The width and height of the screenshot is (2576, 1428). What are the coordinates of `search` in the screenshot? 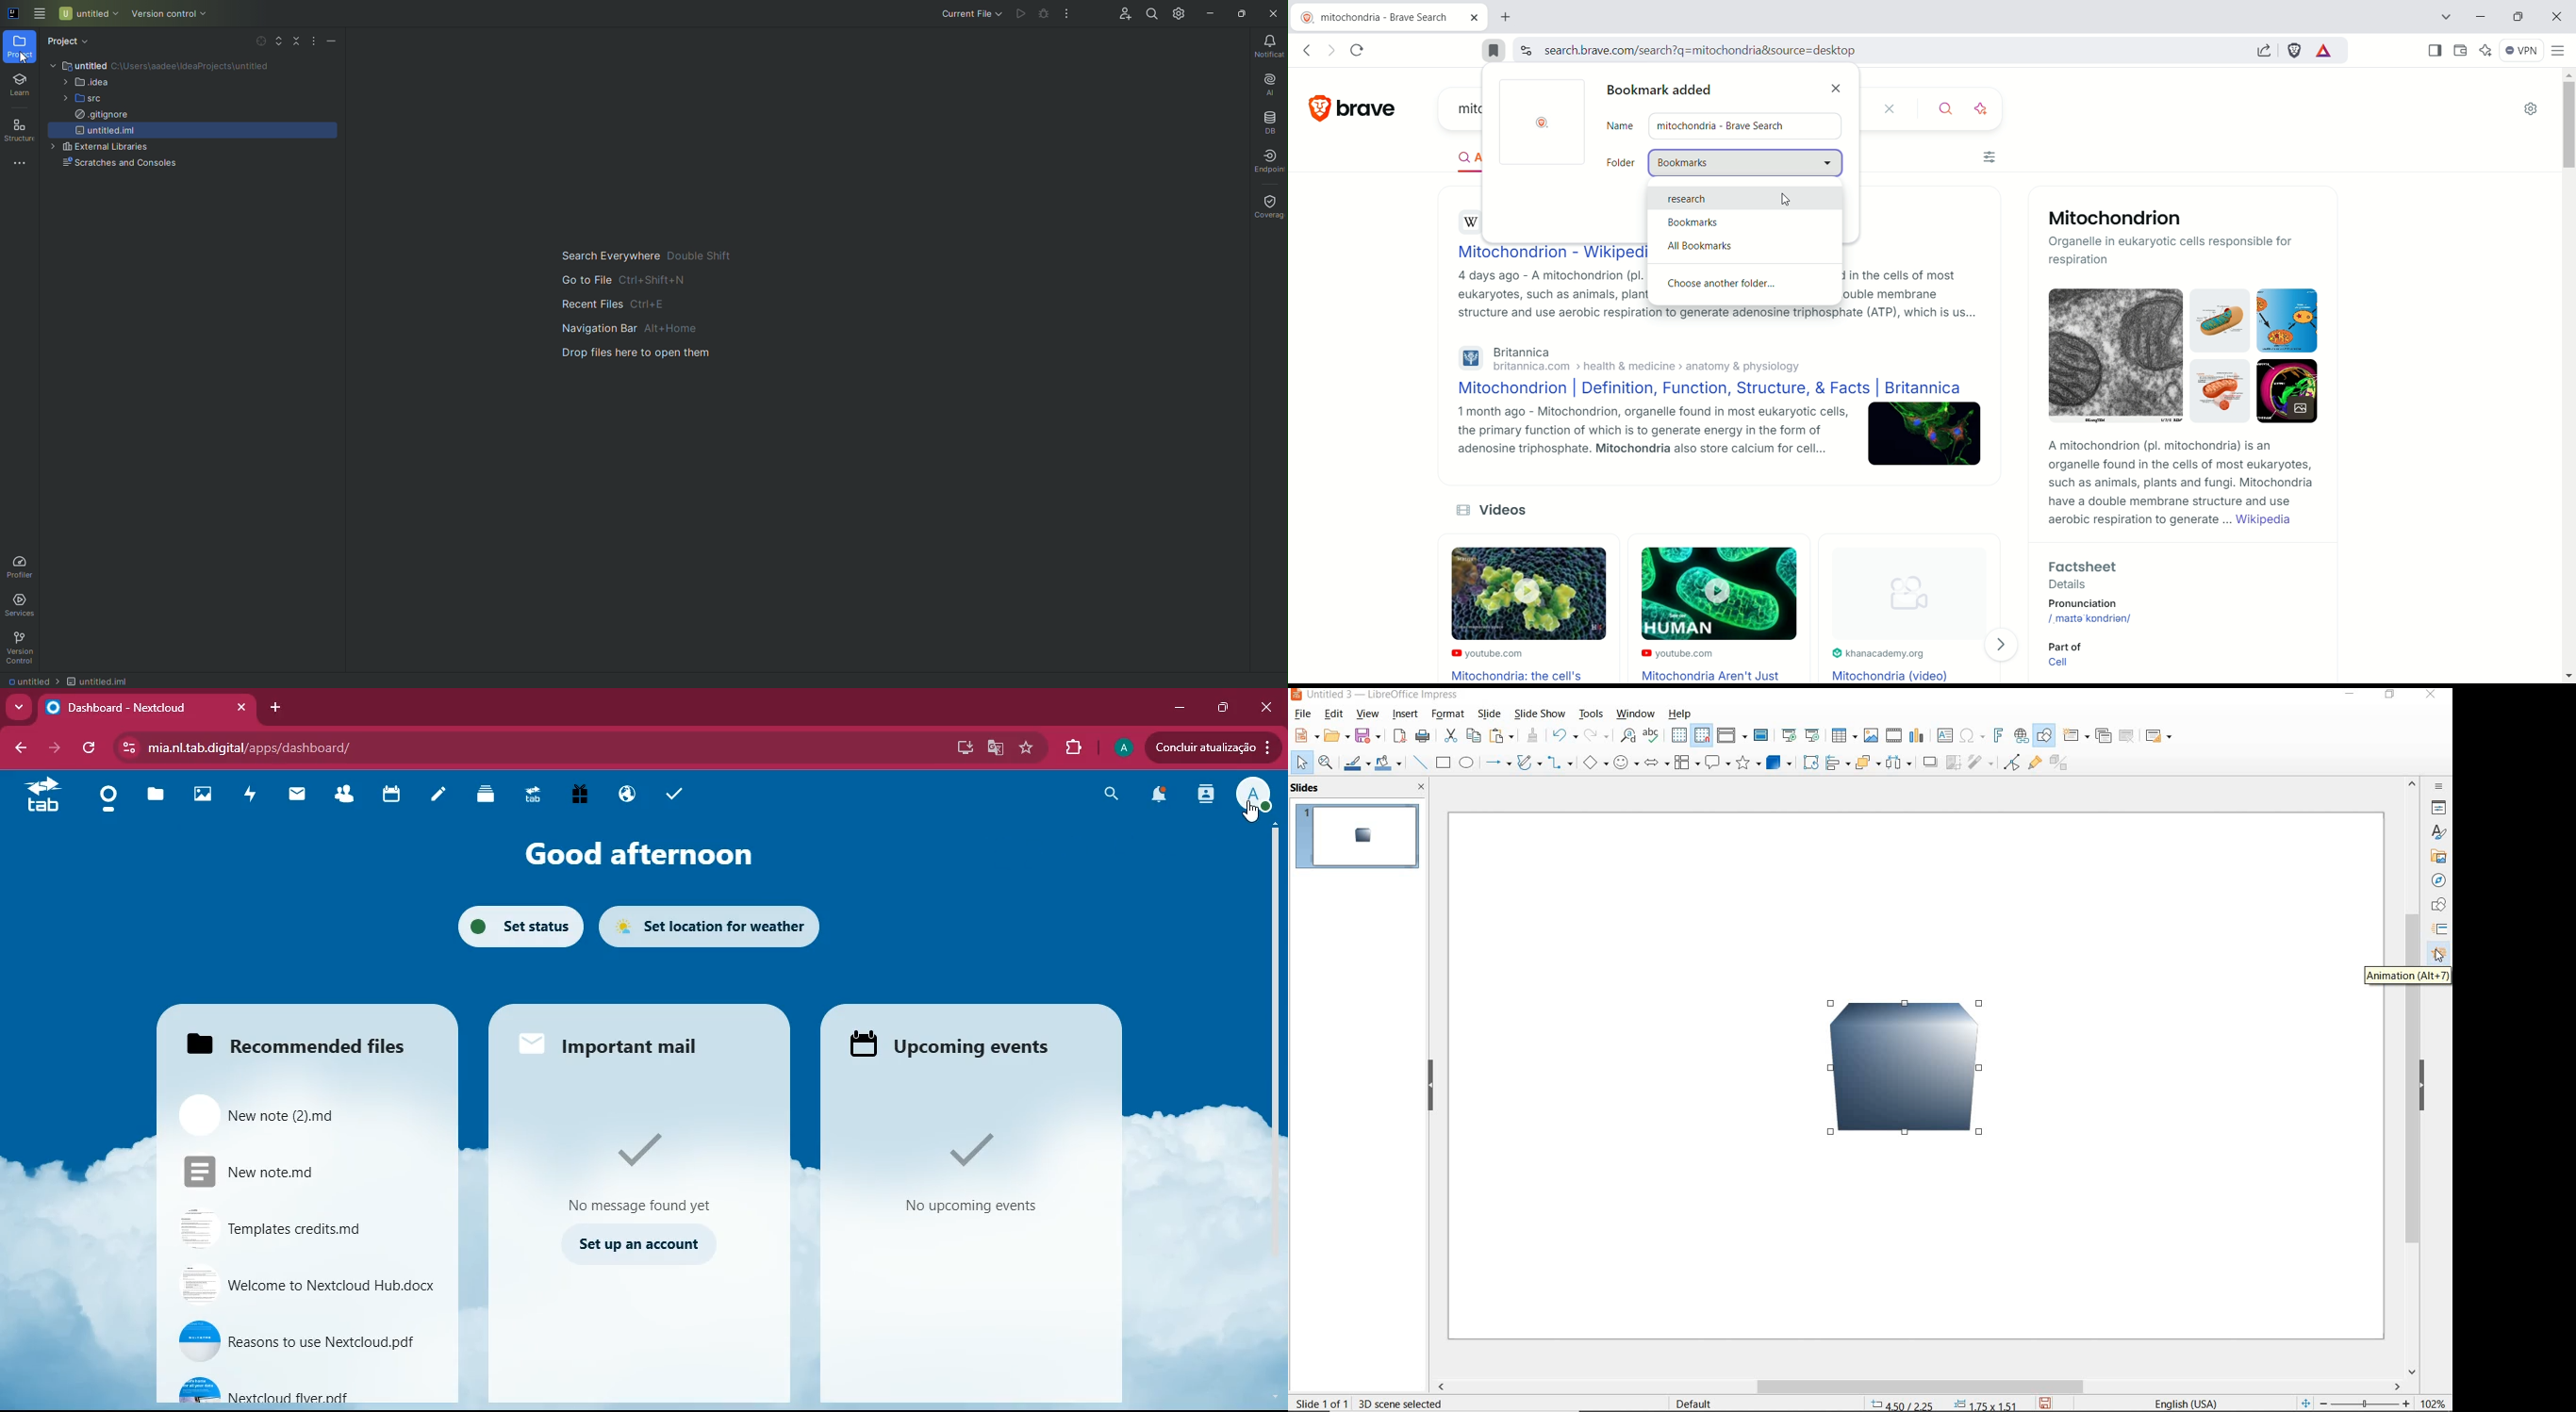 It's located at (1107, 796).